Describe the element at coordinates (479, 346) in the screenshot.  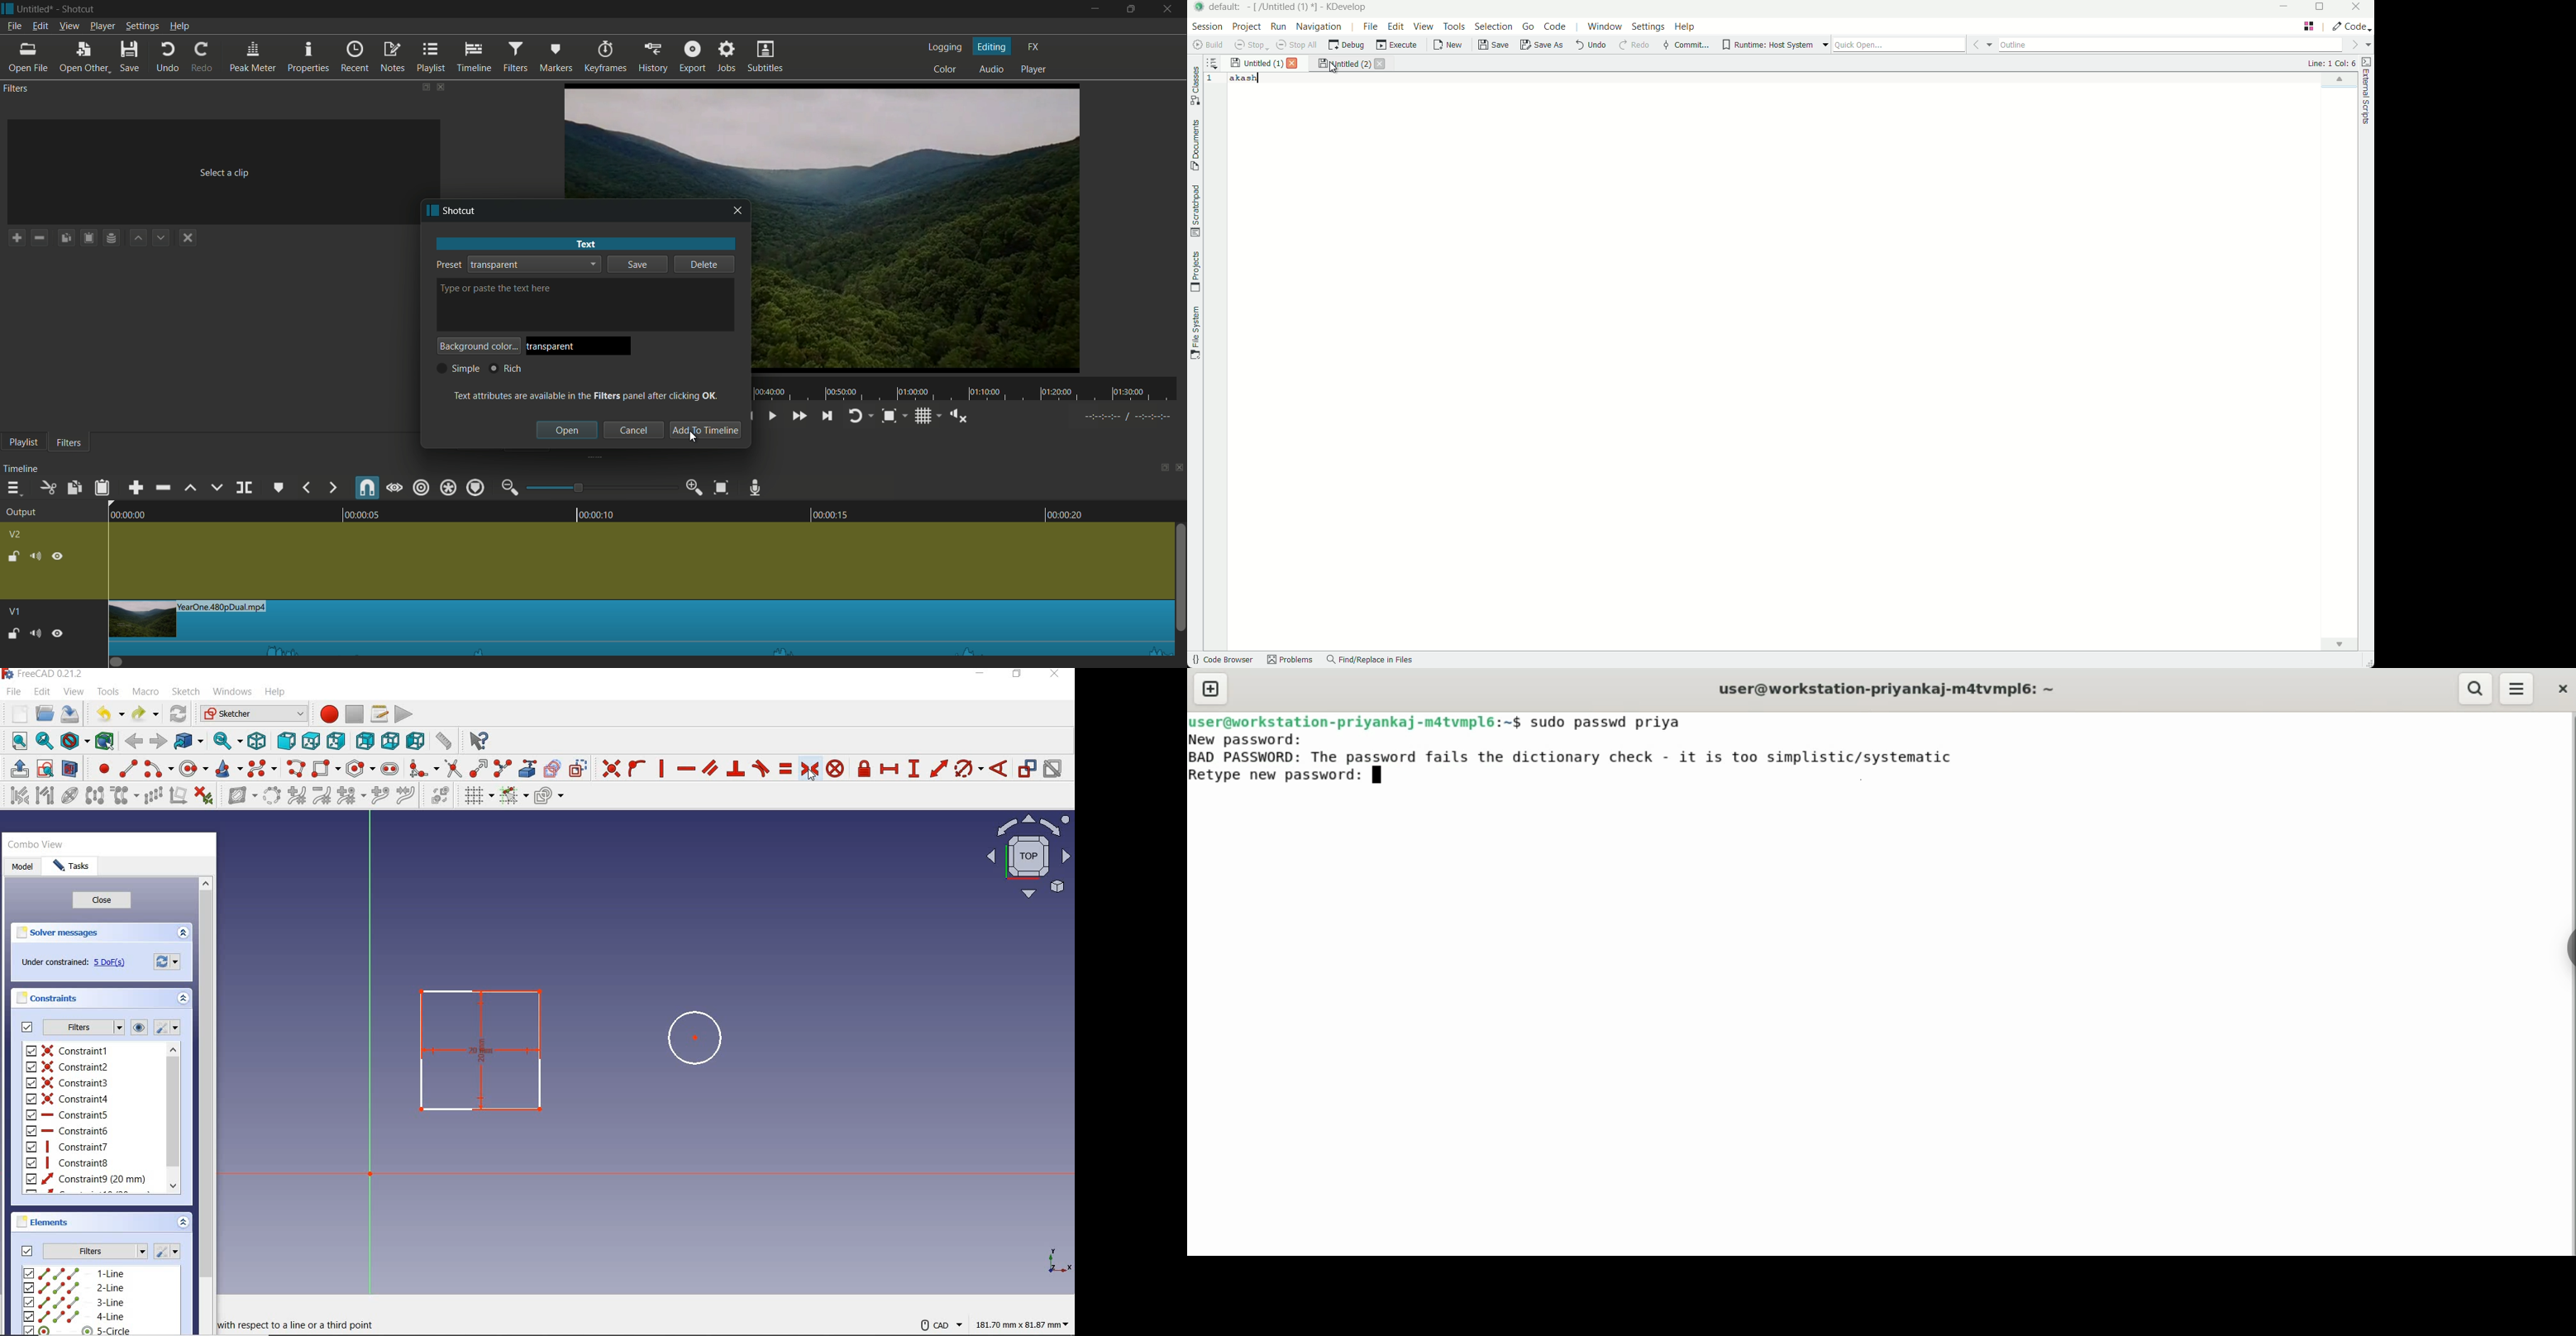
I see `background color` at that location.